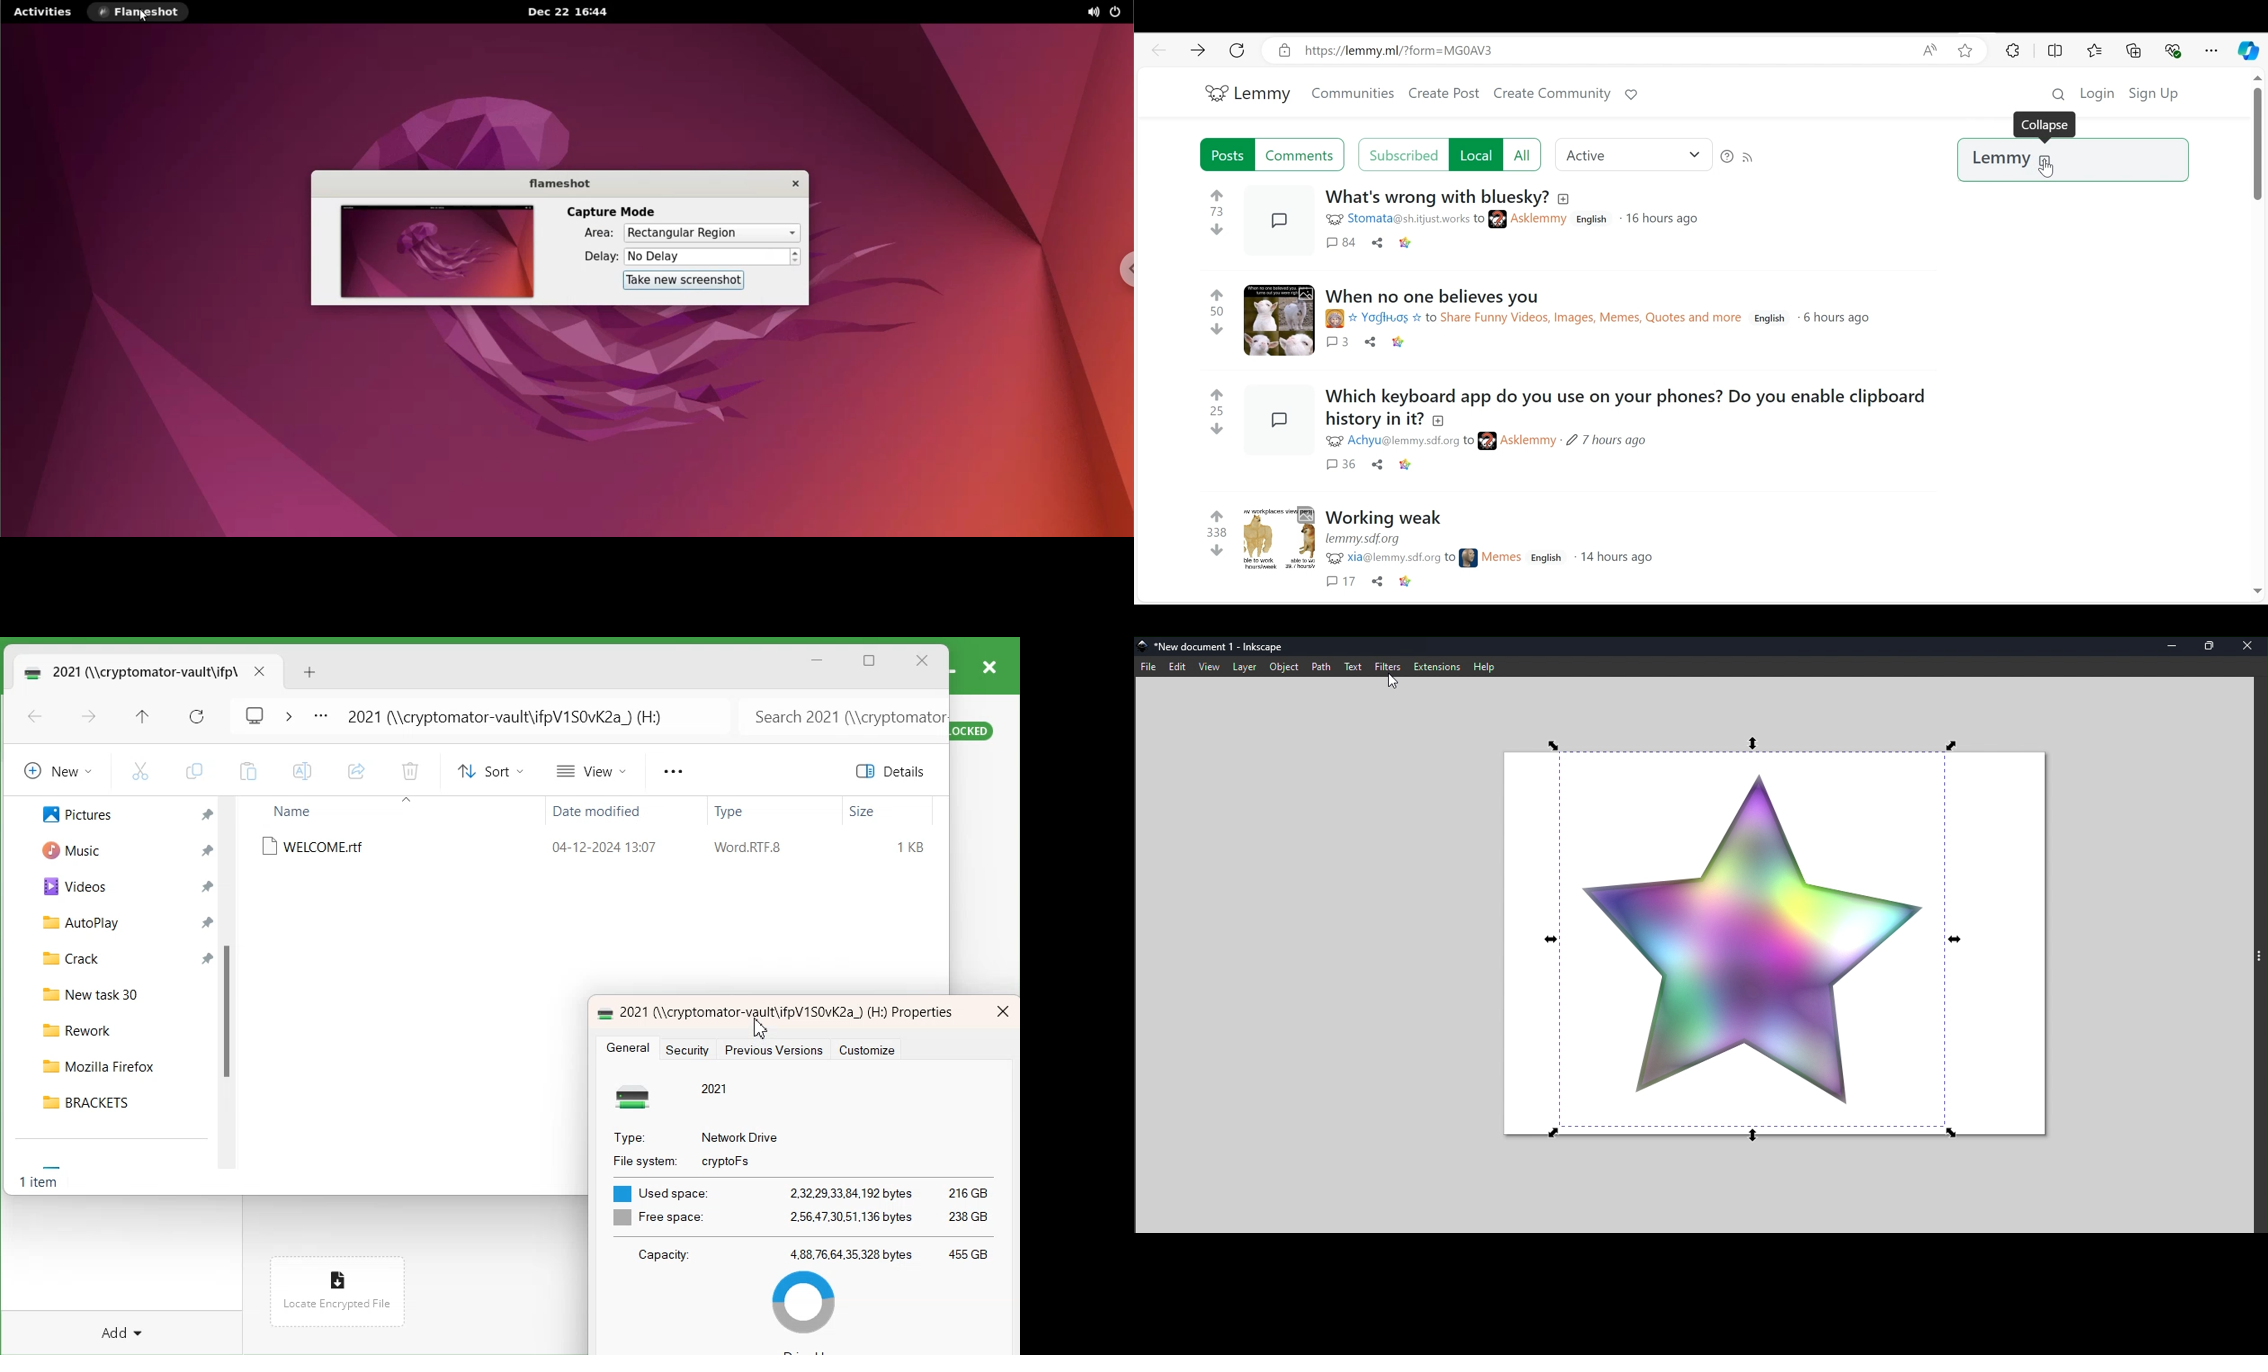 The image size is (2268, 1372). Describe the element at coordinates (791, 183) in the screenshot. I see `close` at that location.